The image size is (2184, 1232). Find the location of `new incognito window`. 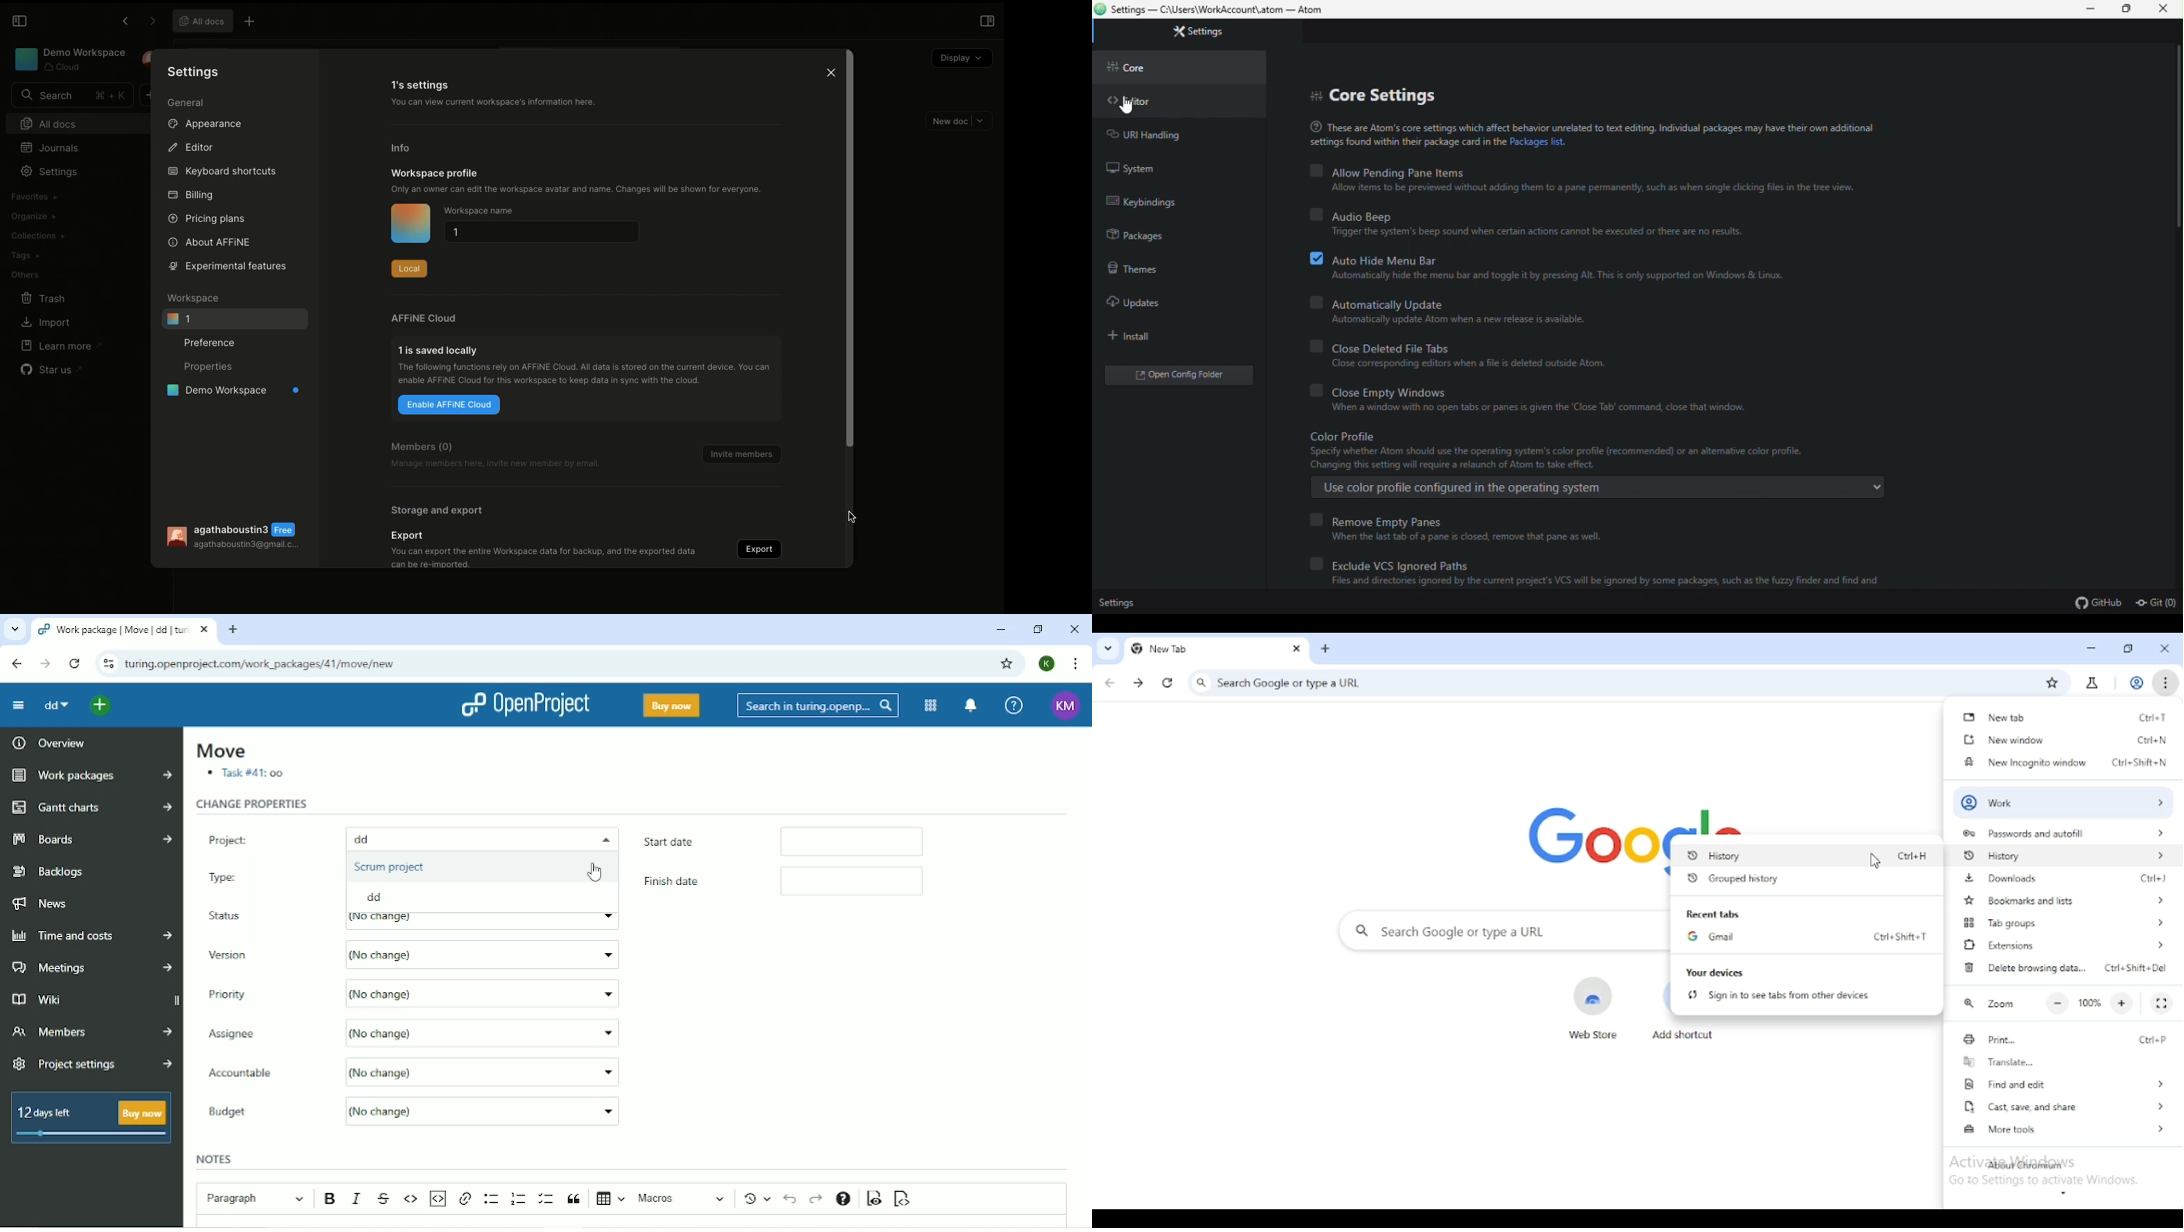

new incognito window is located at coordinates (2025, 761).